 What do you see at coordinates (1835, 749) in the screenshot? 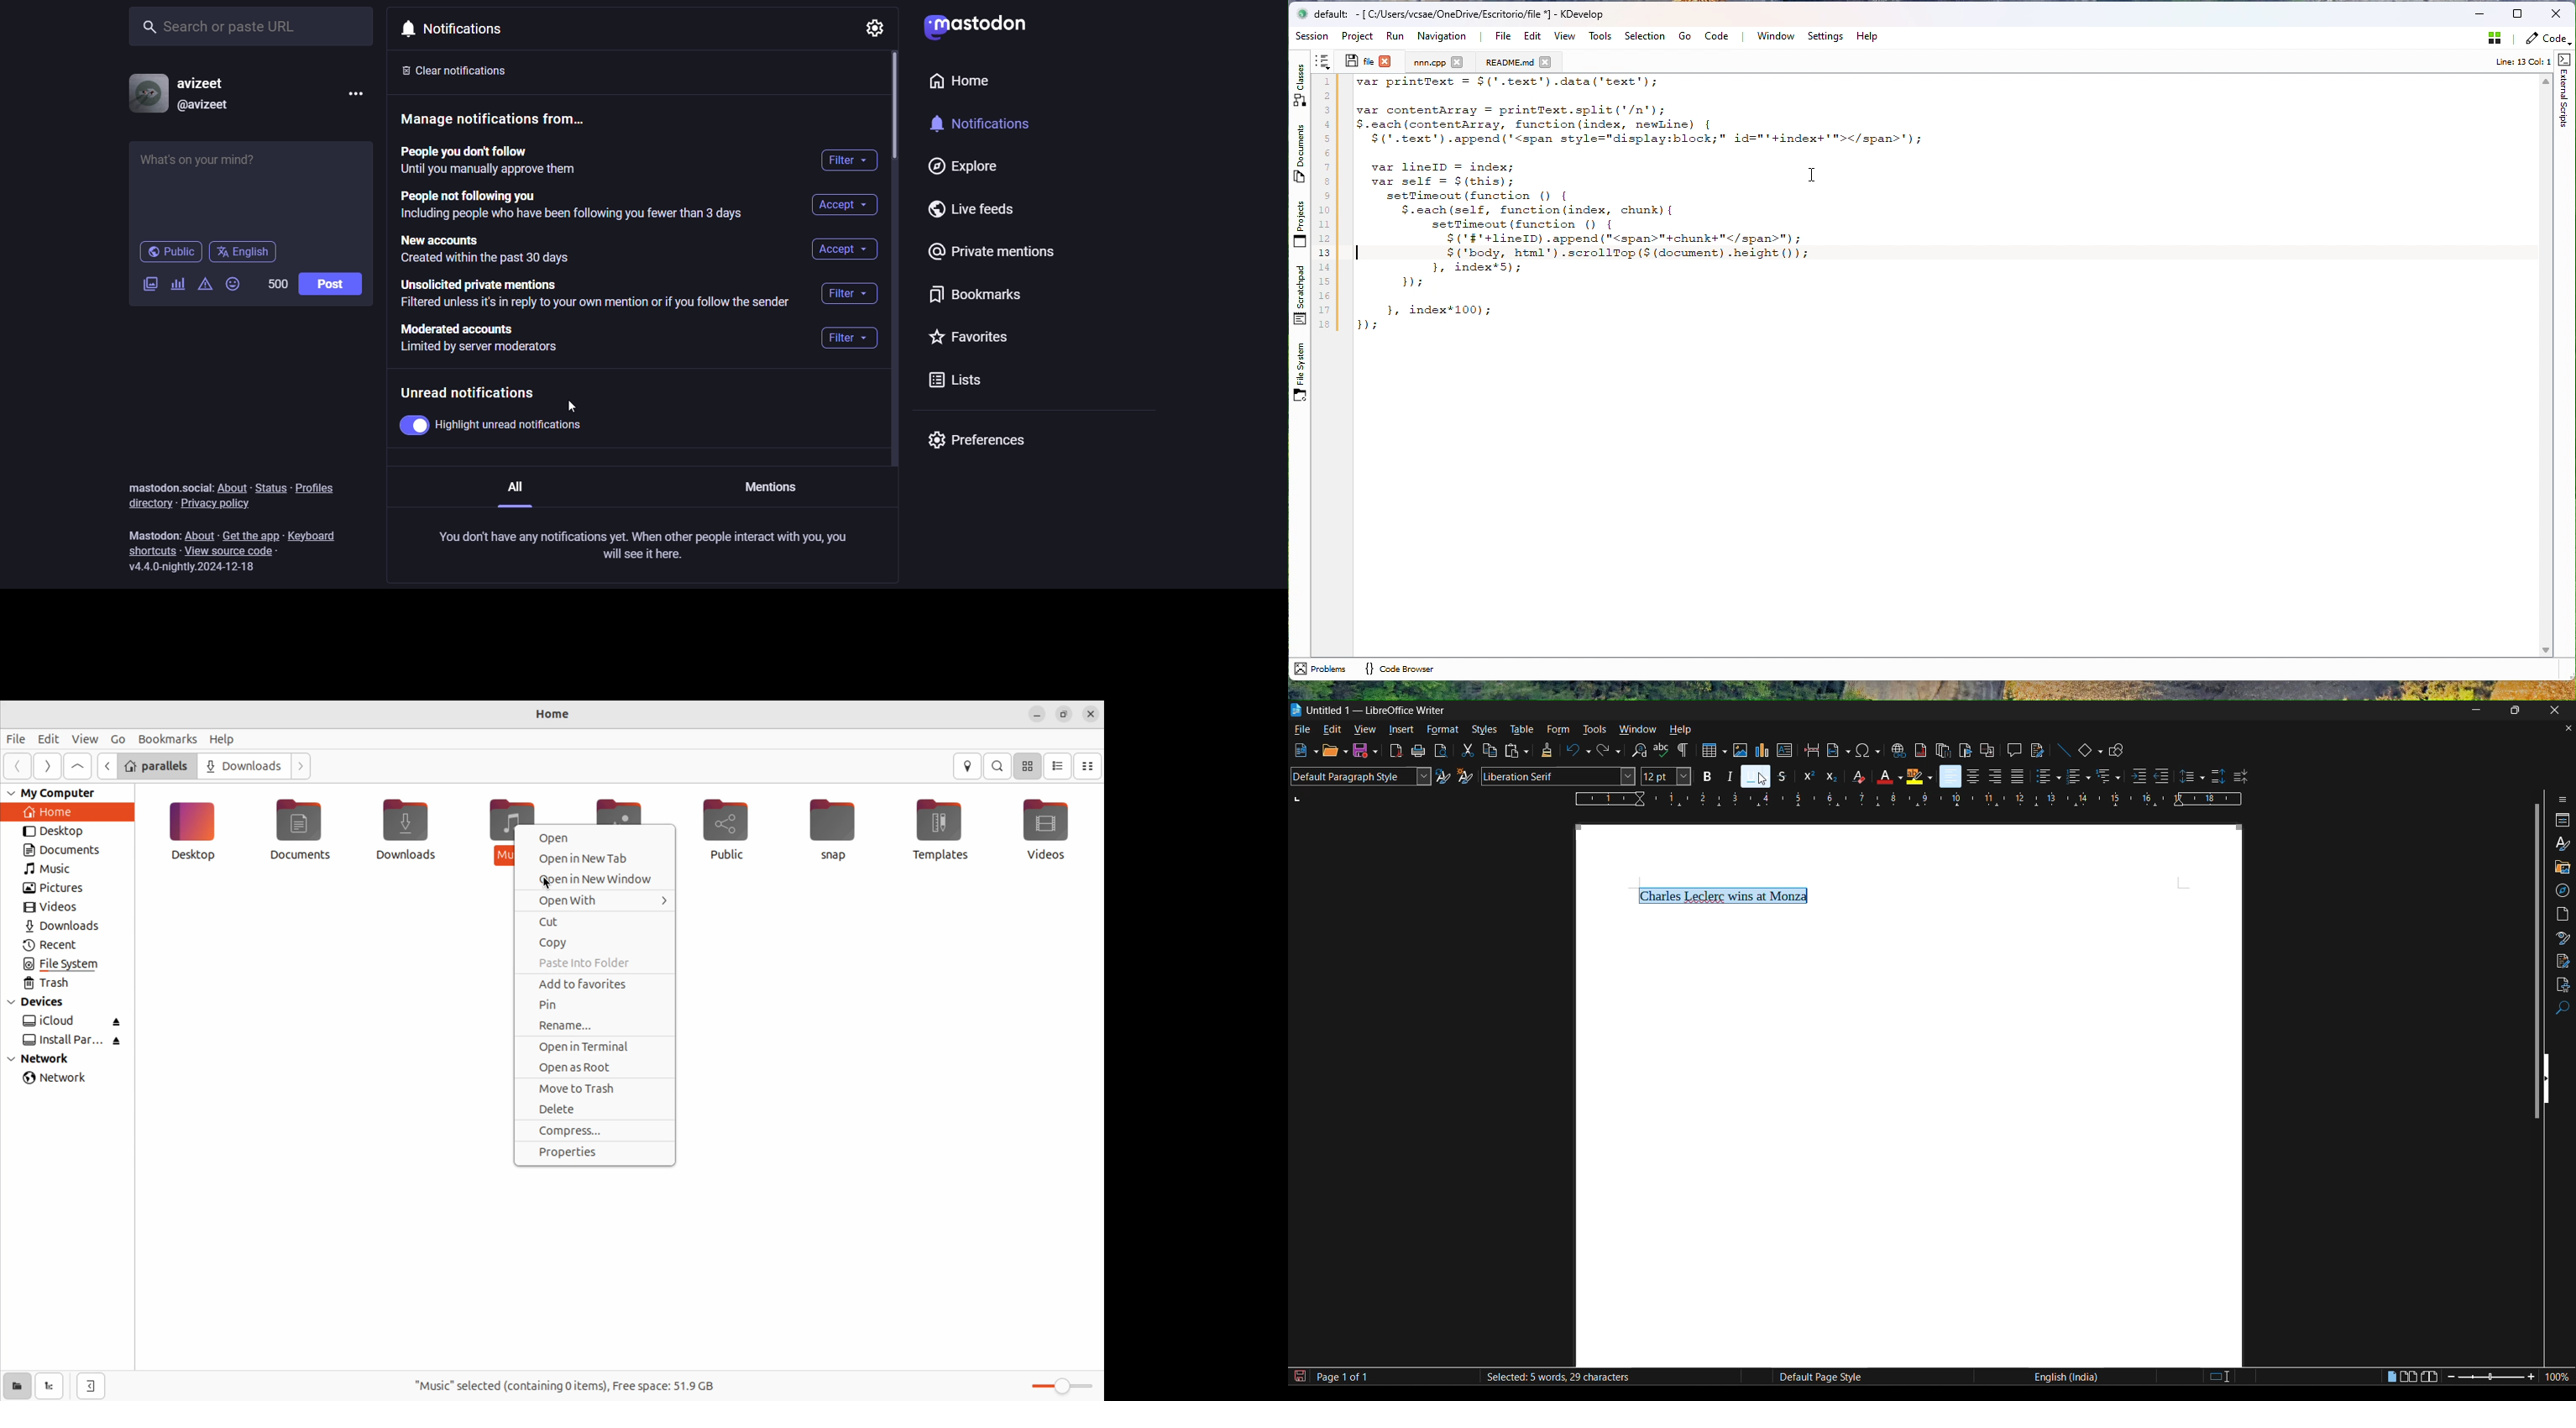
I see `insert field` at bounding box center [1835, 749].